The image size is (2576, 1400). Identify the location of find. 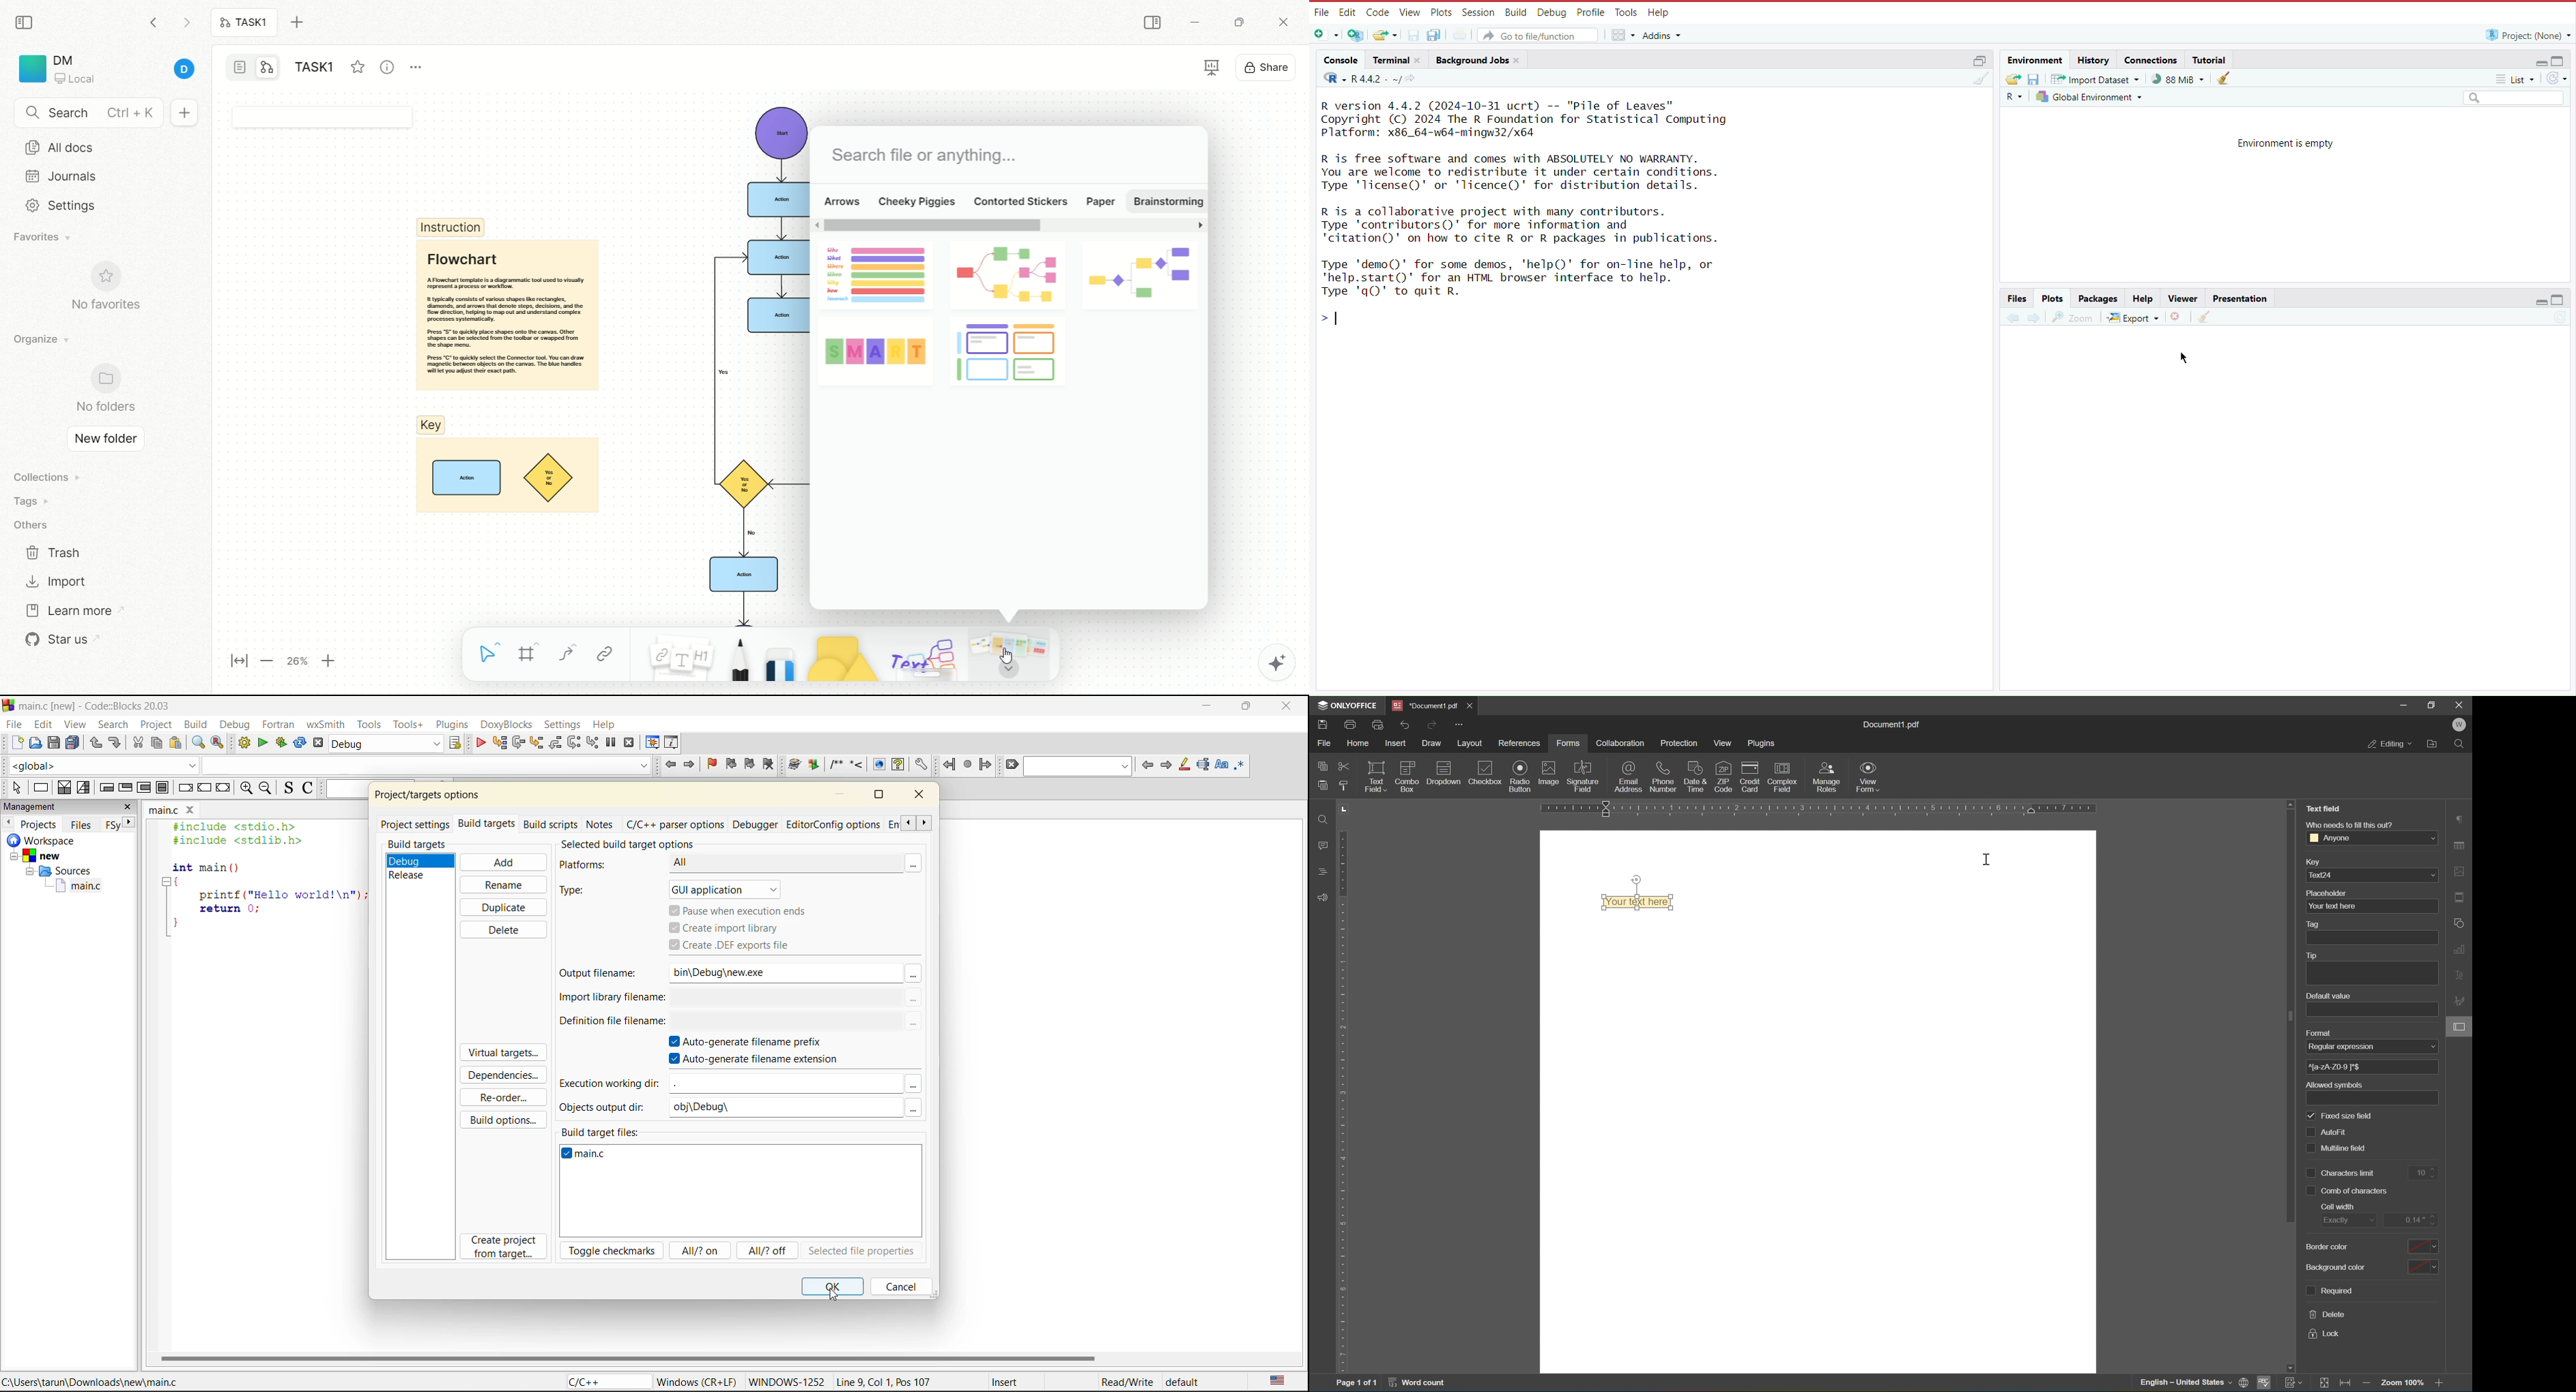
(1322, 819).